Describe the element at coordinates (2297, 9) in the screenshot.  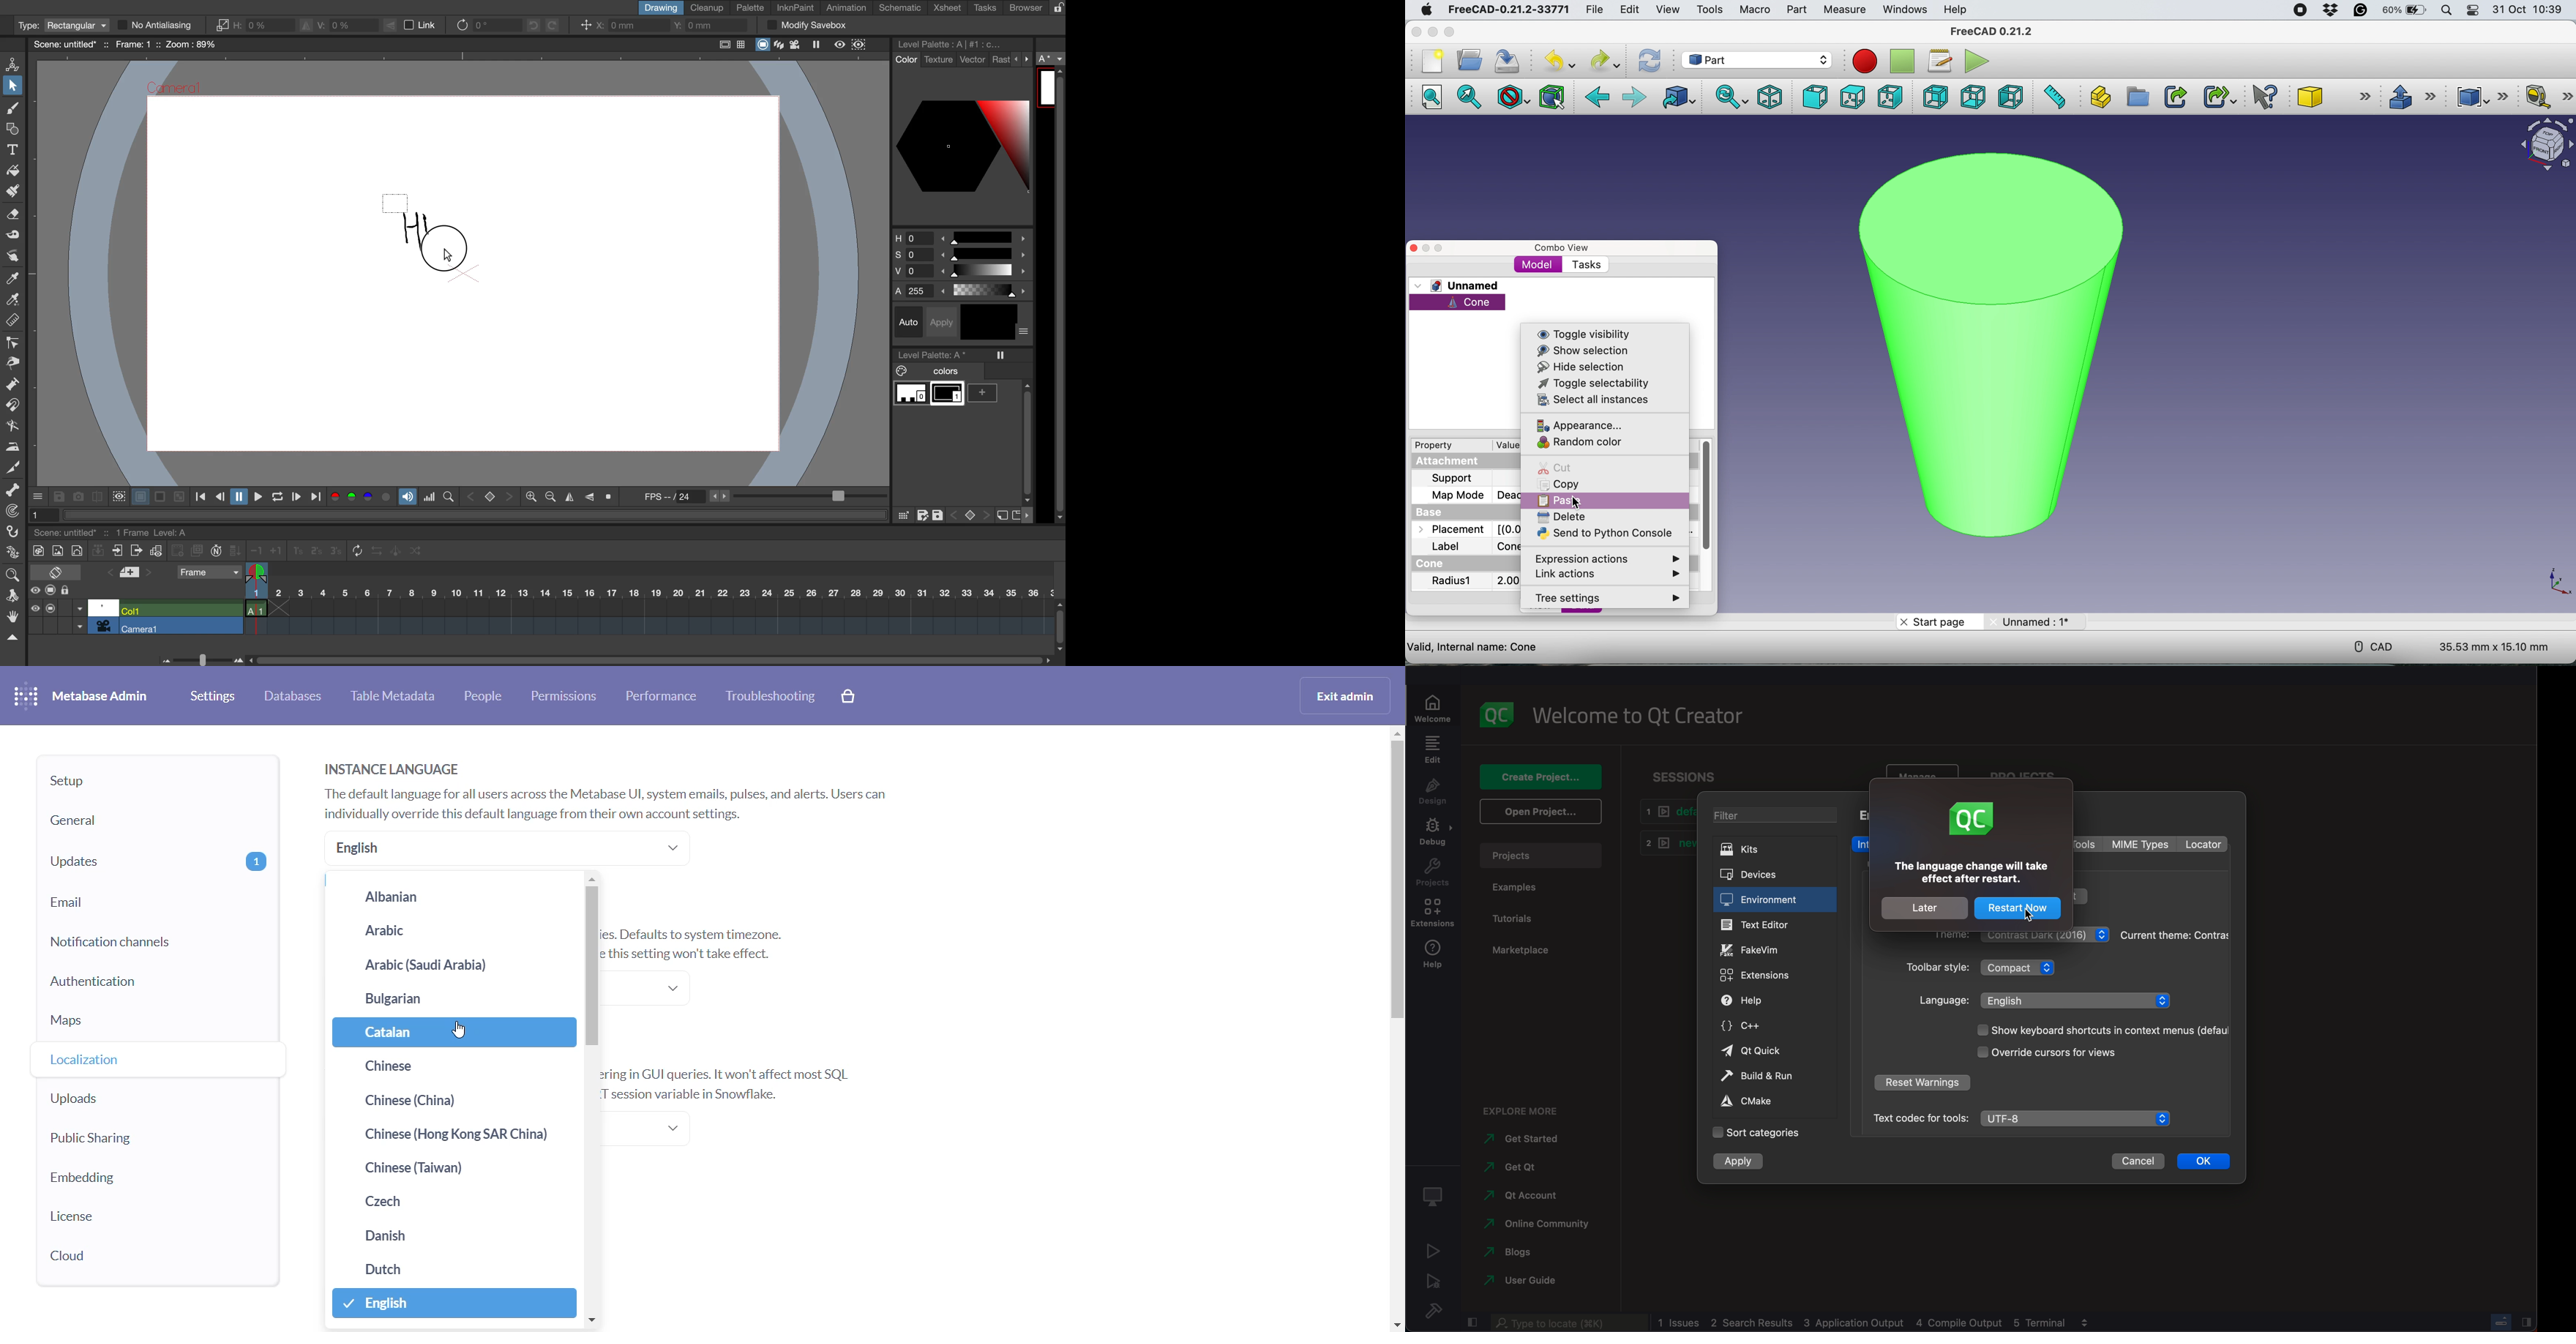
I see `screen recorder` at that location.